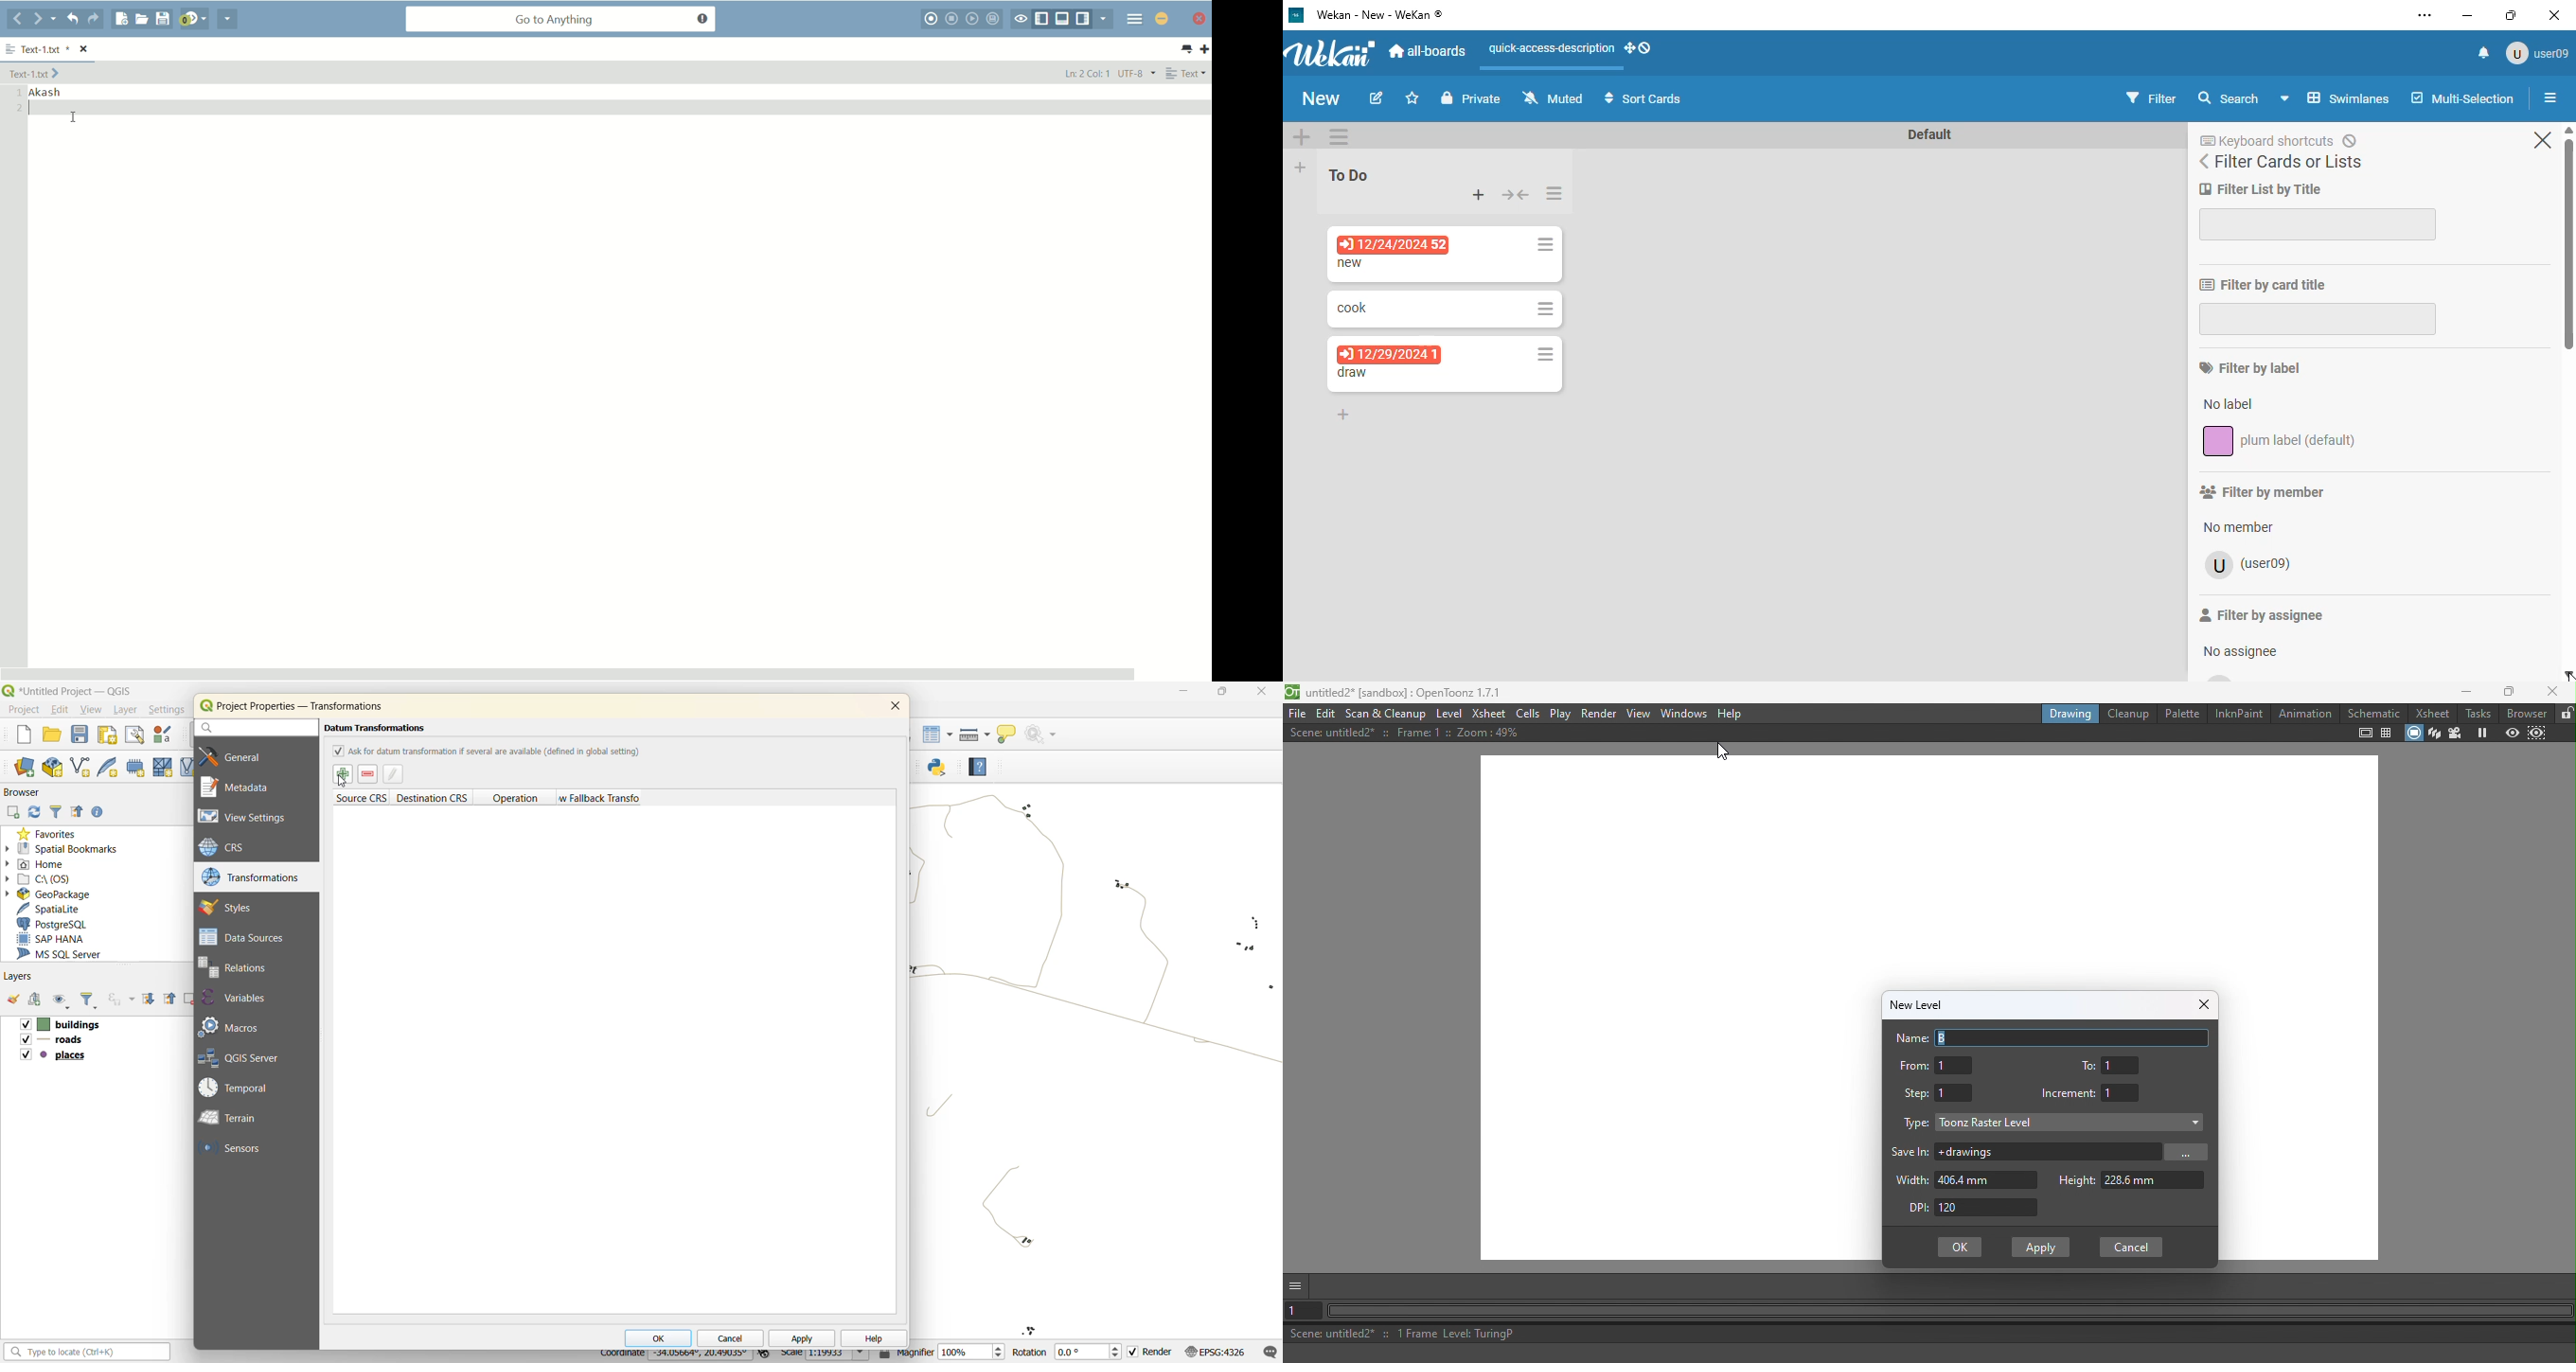 This screenshot has height=1372, width=2576. Describe the element at coordinates (17, 977) in the screenshot. I see `layers` at that location.